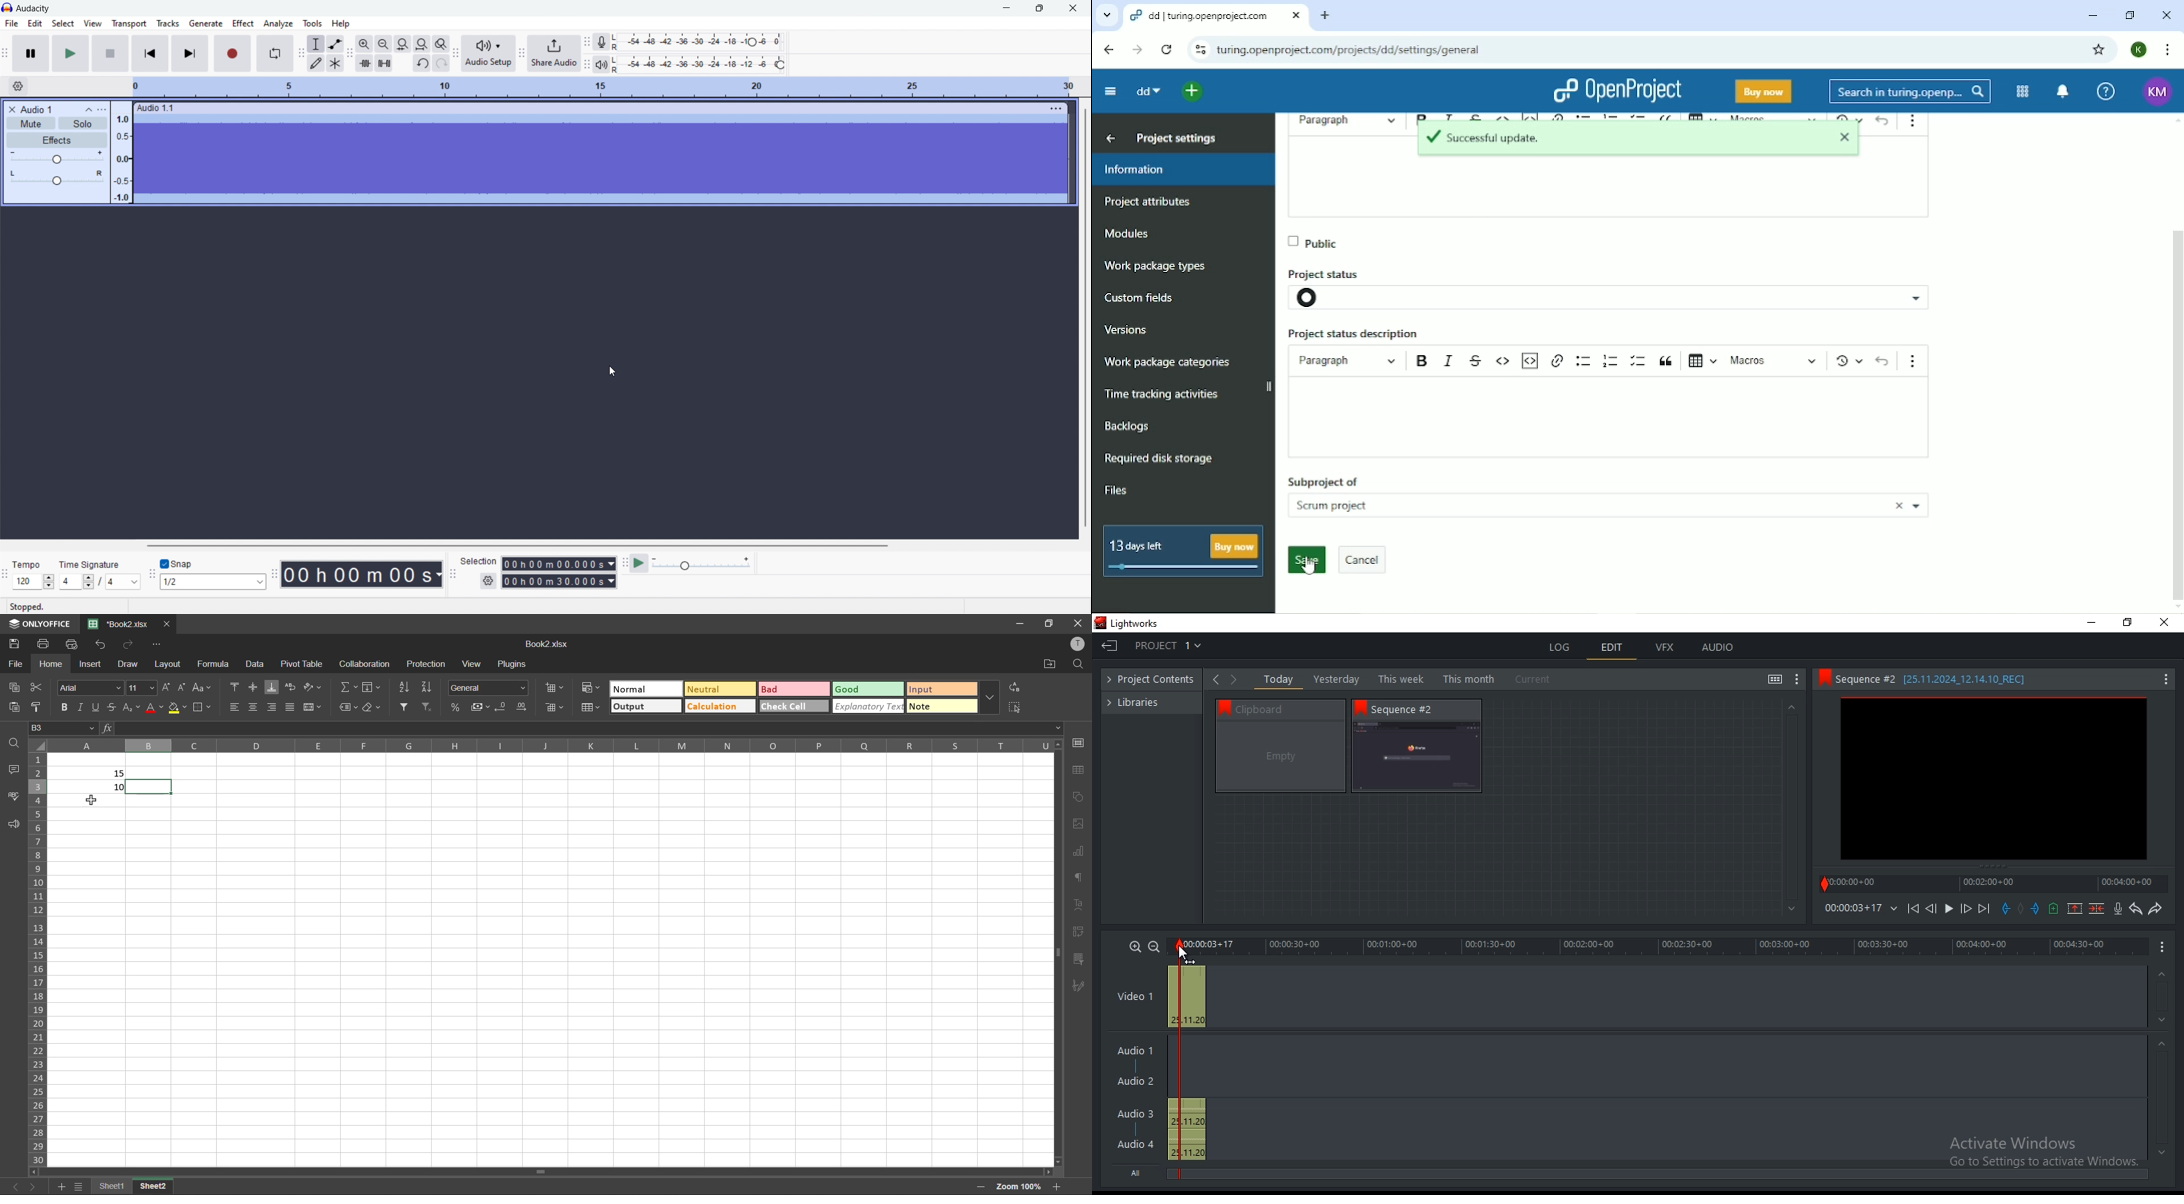 The height and width of the screenshot is (1204, 2184). Describe the element at coordinates (1351, 333) in the screenshot. I see `Project status description` at that location.